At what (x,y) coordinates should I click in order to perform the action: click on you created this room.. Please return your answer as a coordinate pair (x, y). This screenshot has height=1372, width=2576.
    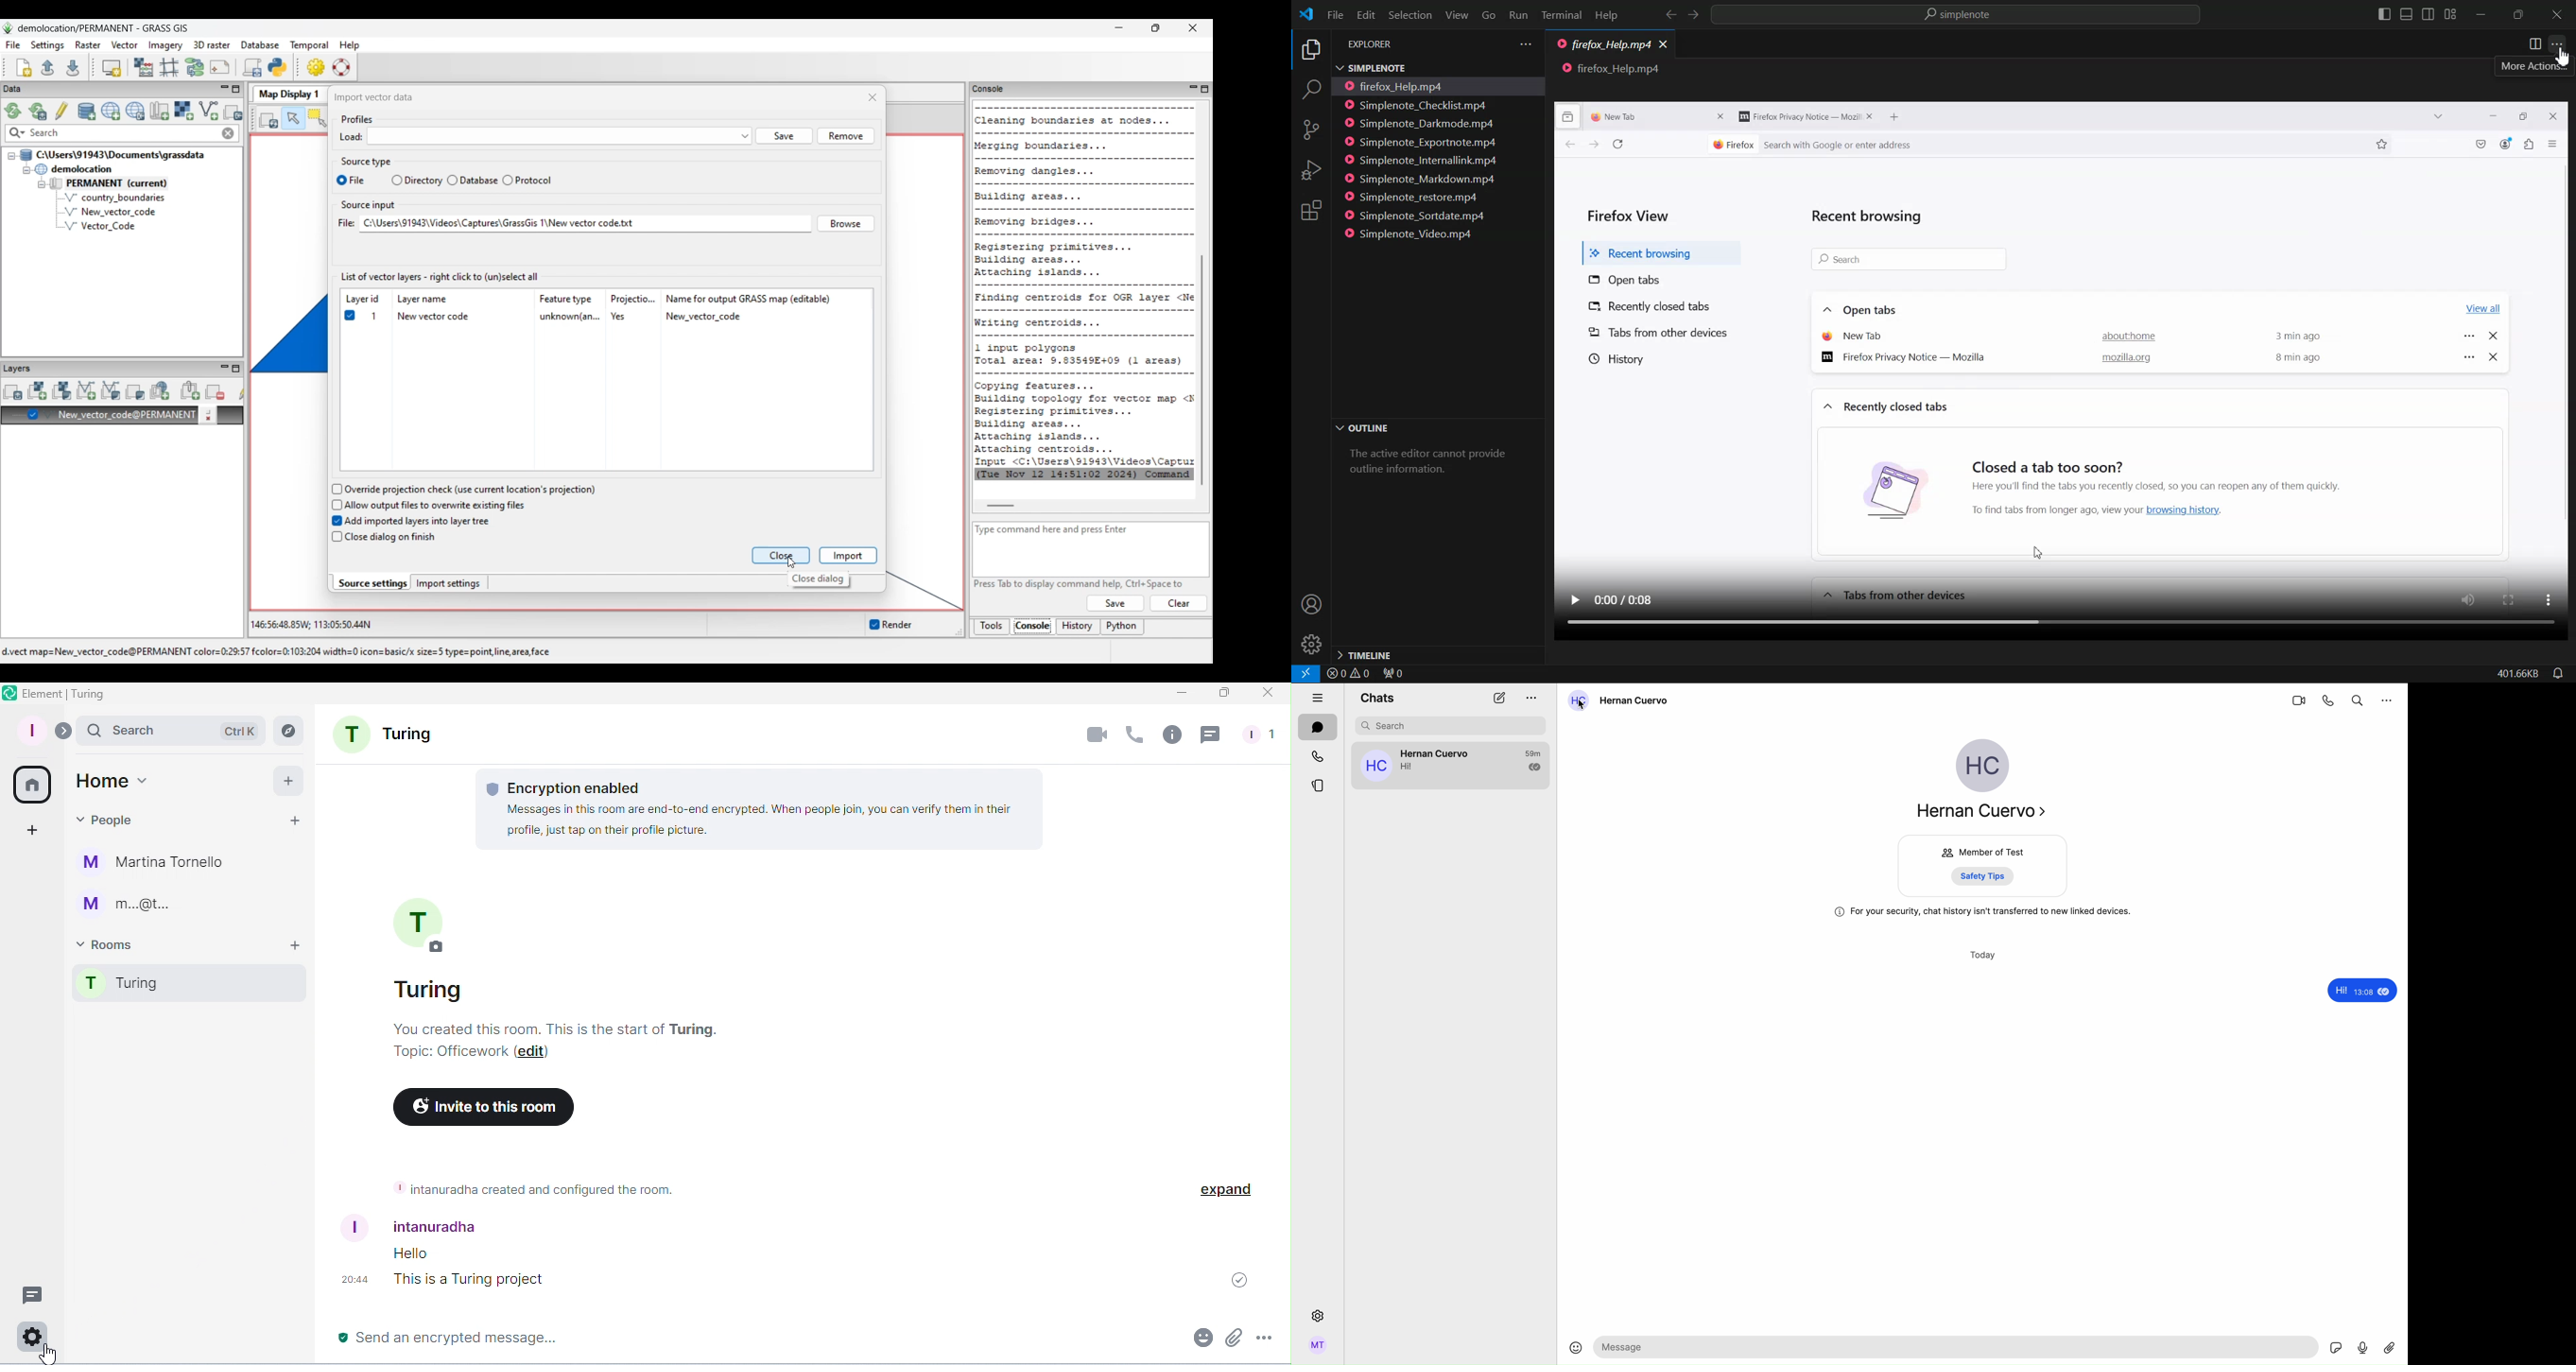
    Looking at the image, I should click on (562, 1029).